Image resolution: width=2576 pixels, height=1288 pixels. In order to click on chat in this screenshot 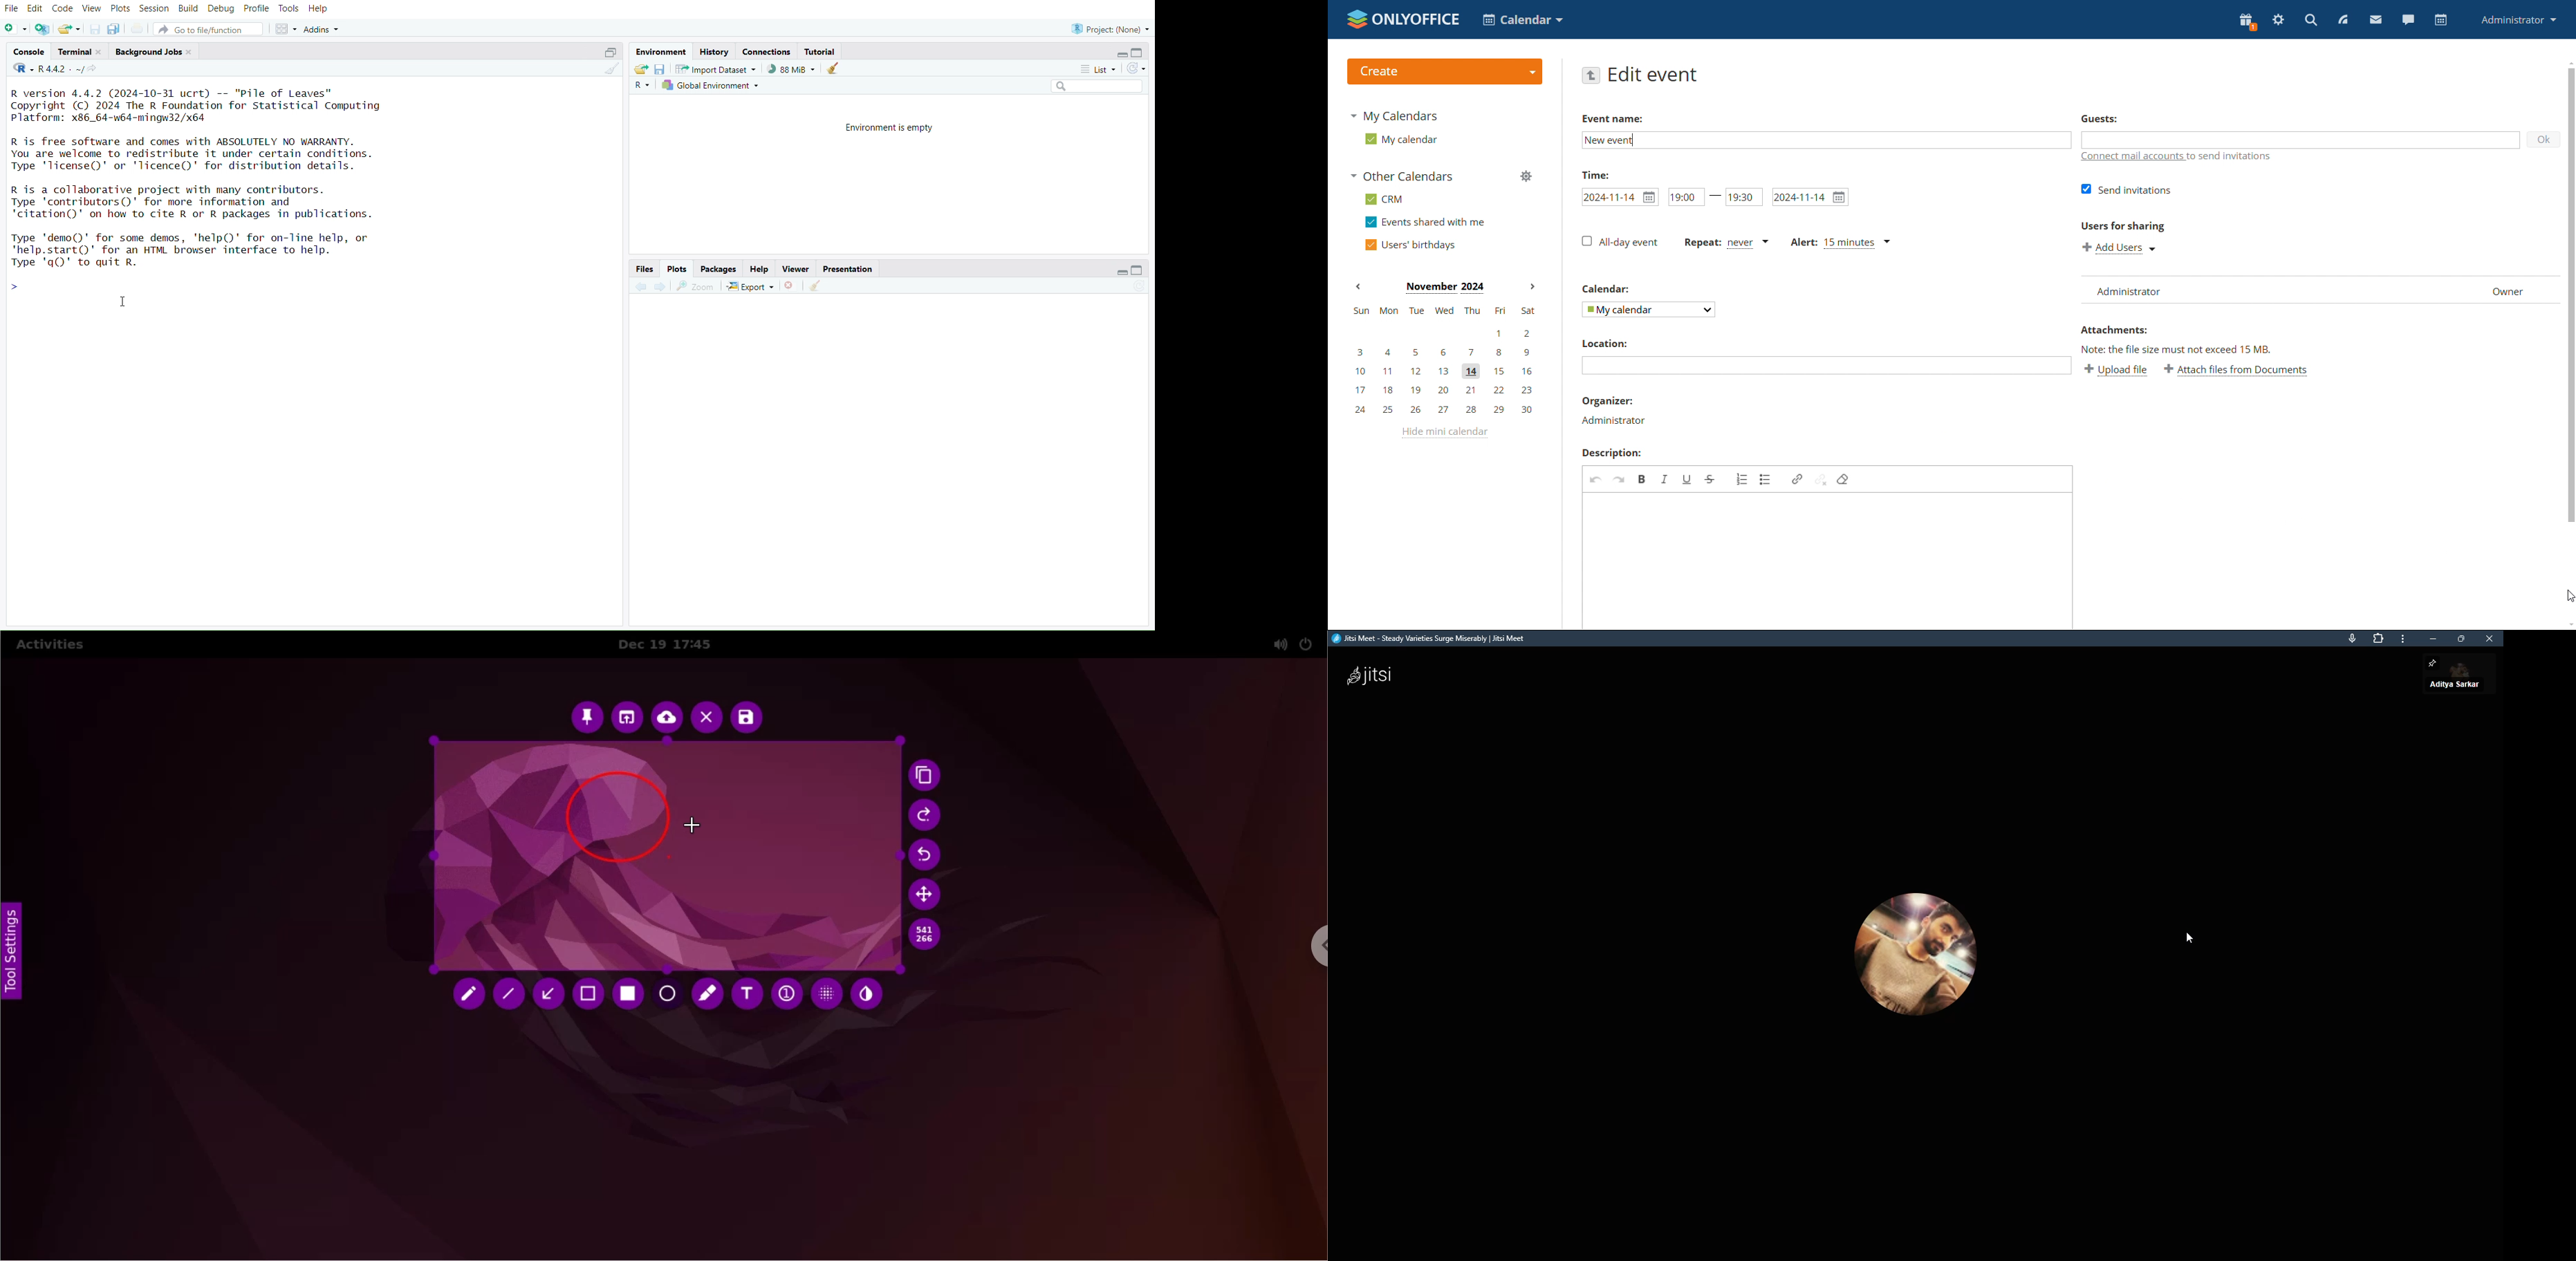, I will do `click(2408, 19)`.